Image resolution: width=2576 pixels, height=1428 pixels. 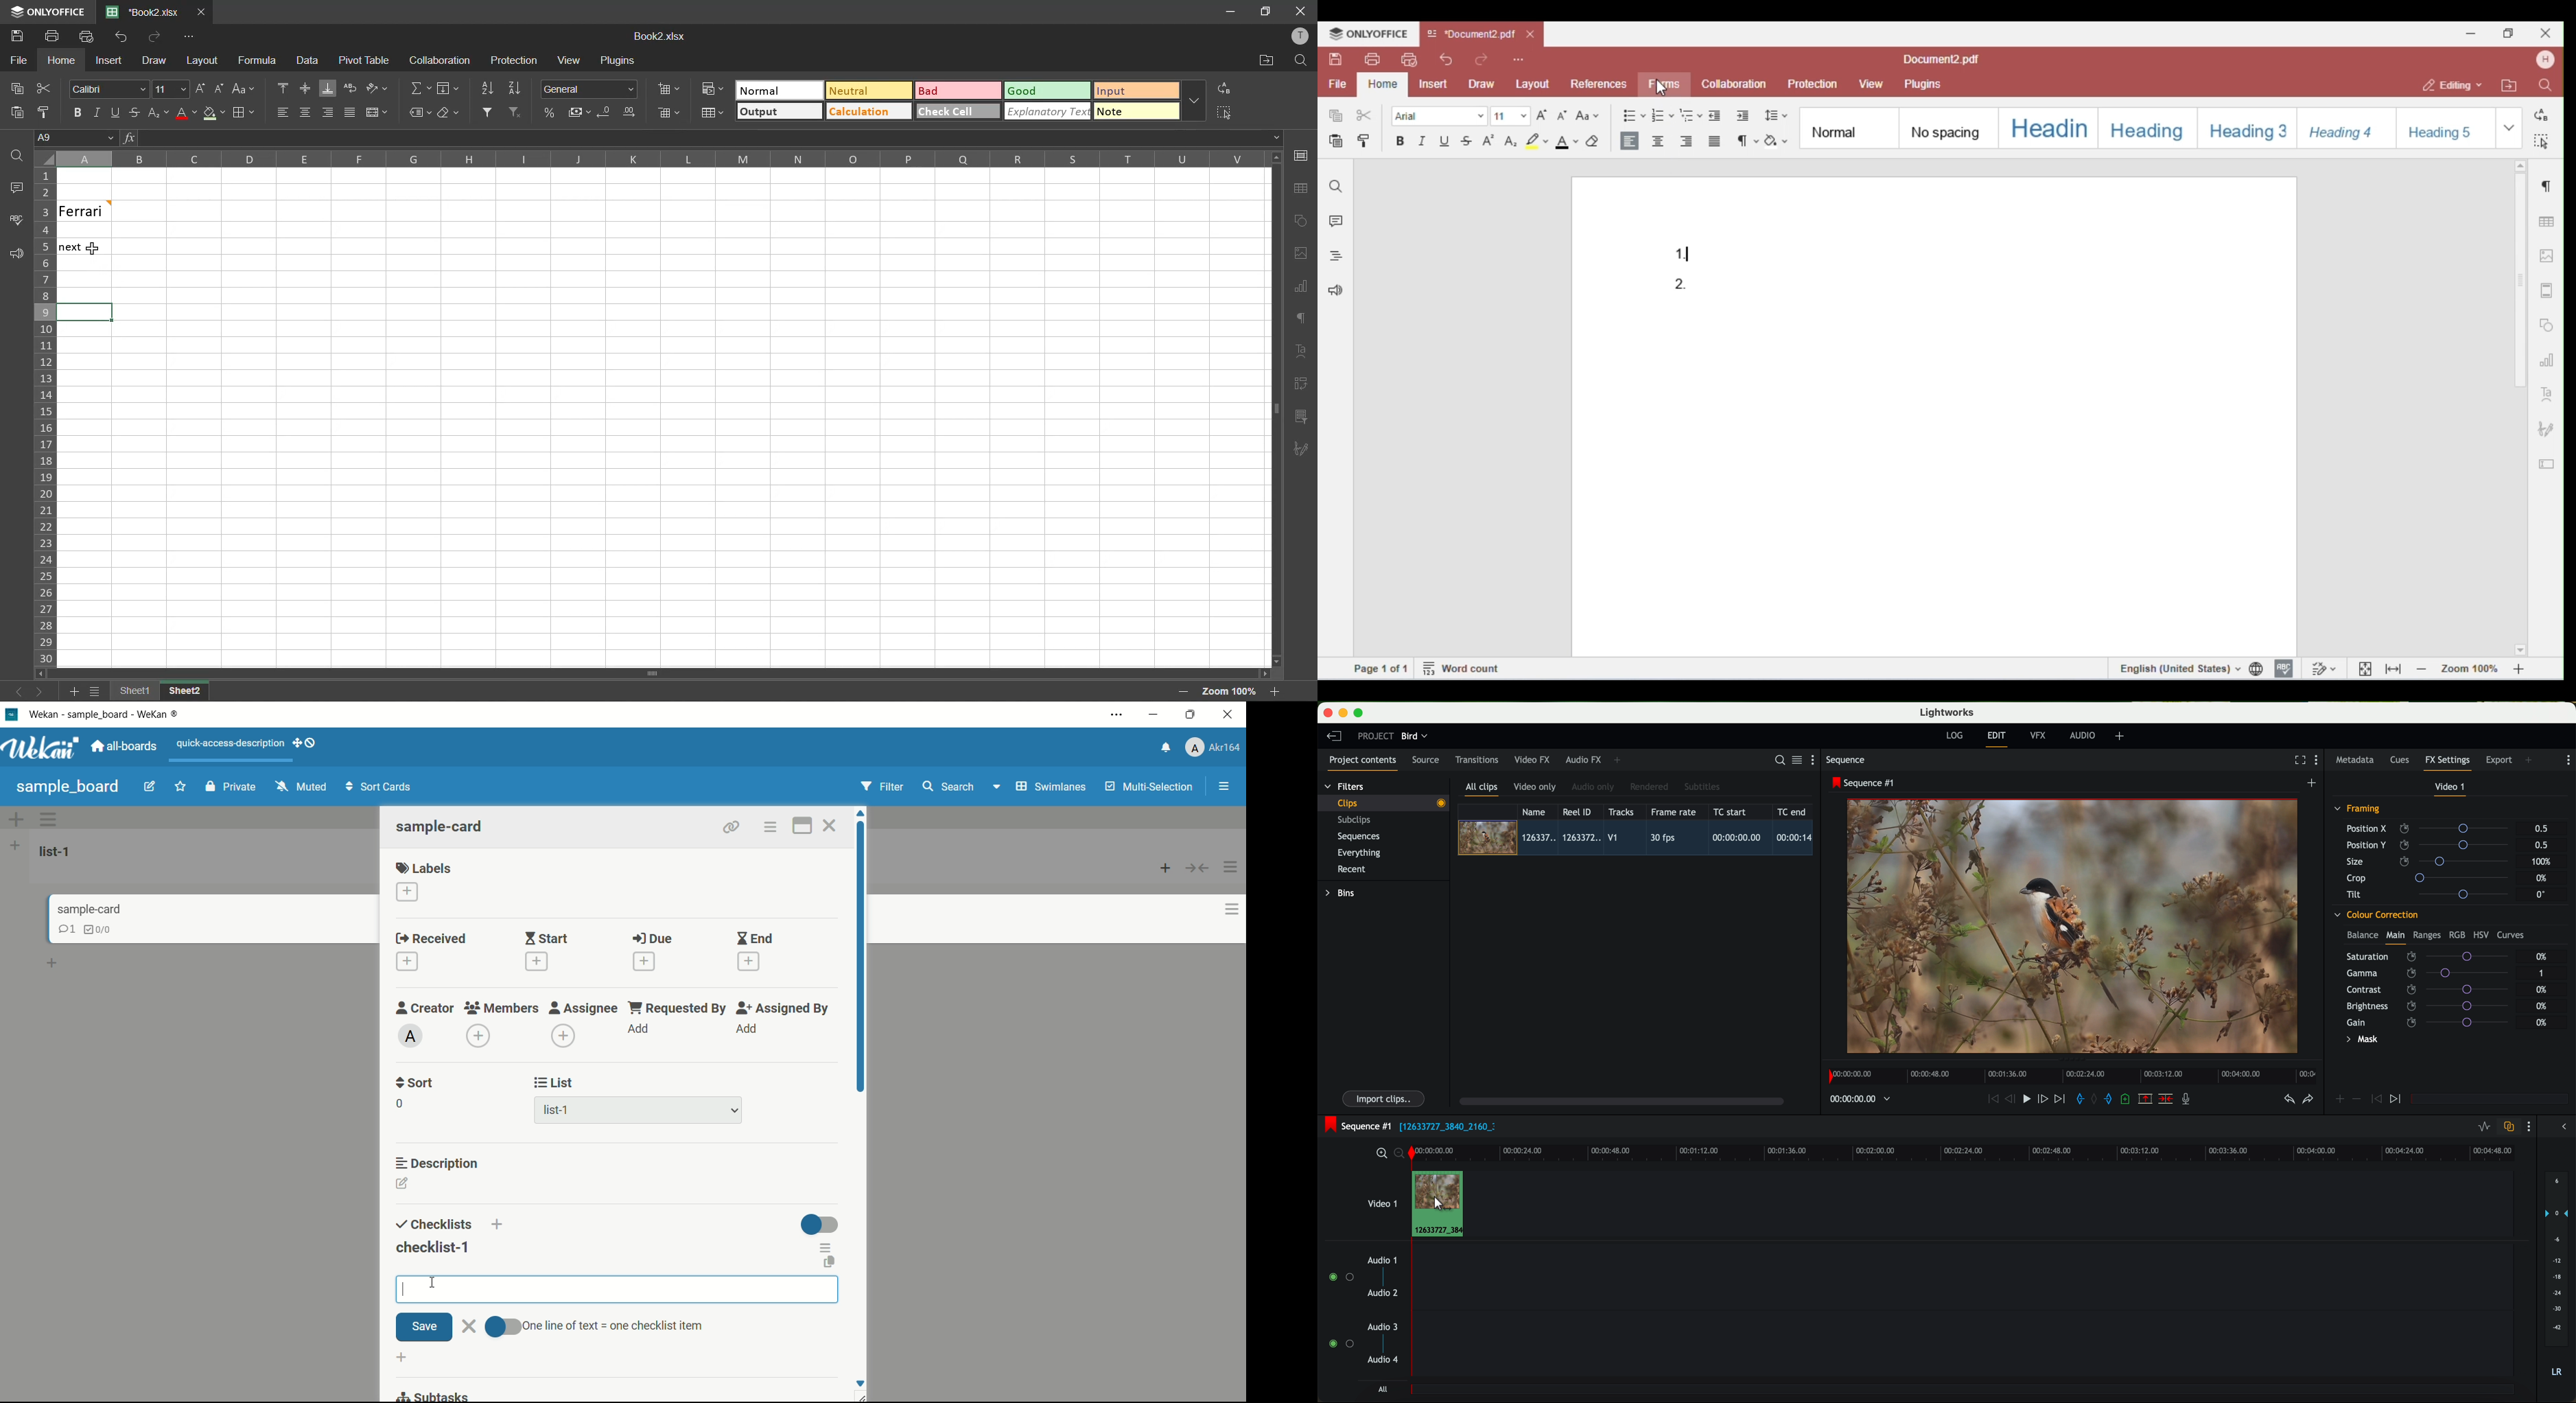 I want to click on transitions, so click(x=1477, y=760).